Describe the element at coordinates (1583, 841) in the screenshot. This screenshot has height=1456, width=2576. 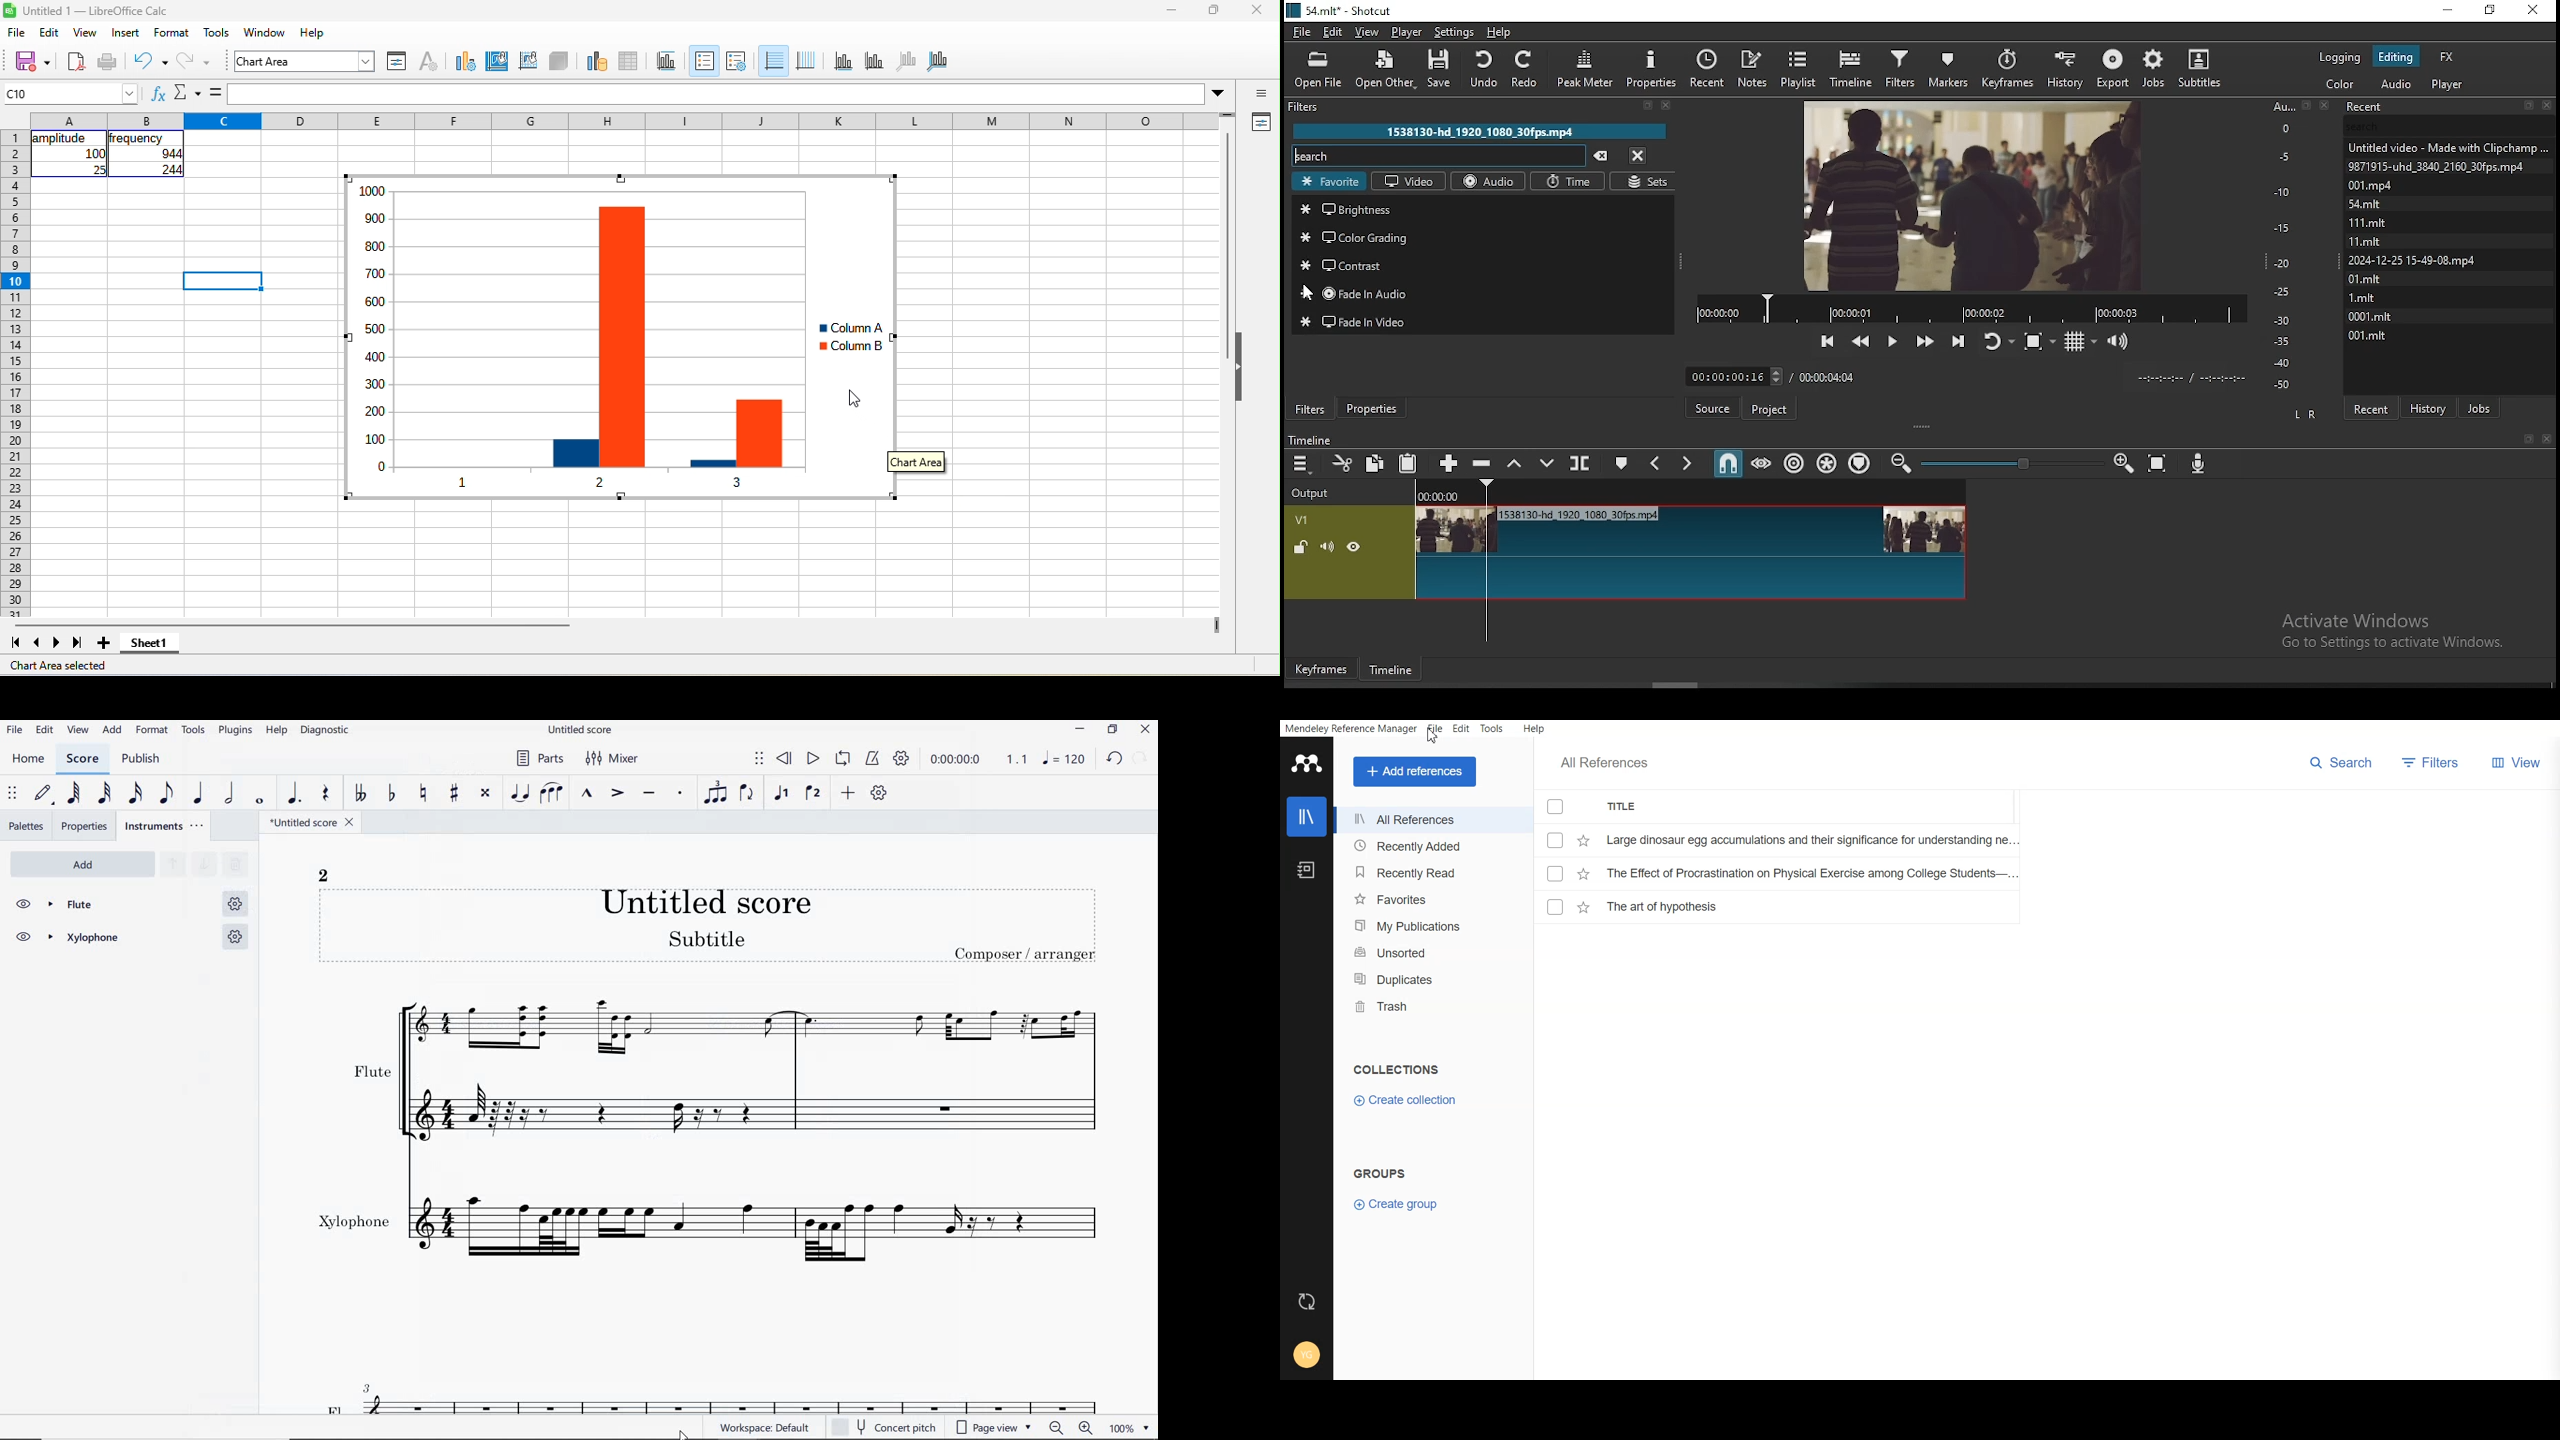
I see `Starred` at that location.